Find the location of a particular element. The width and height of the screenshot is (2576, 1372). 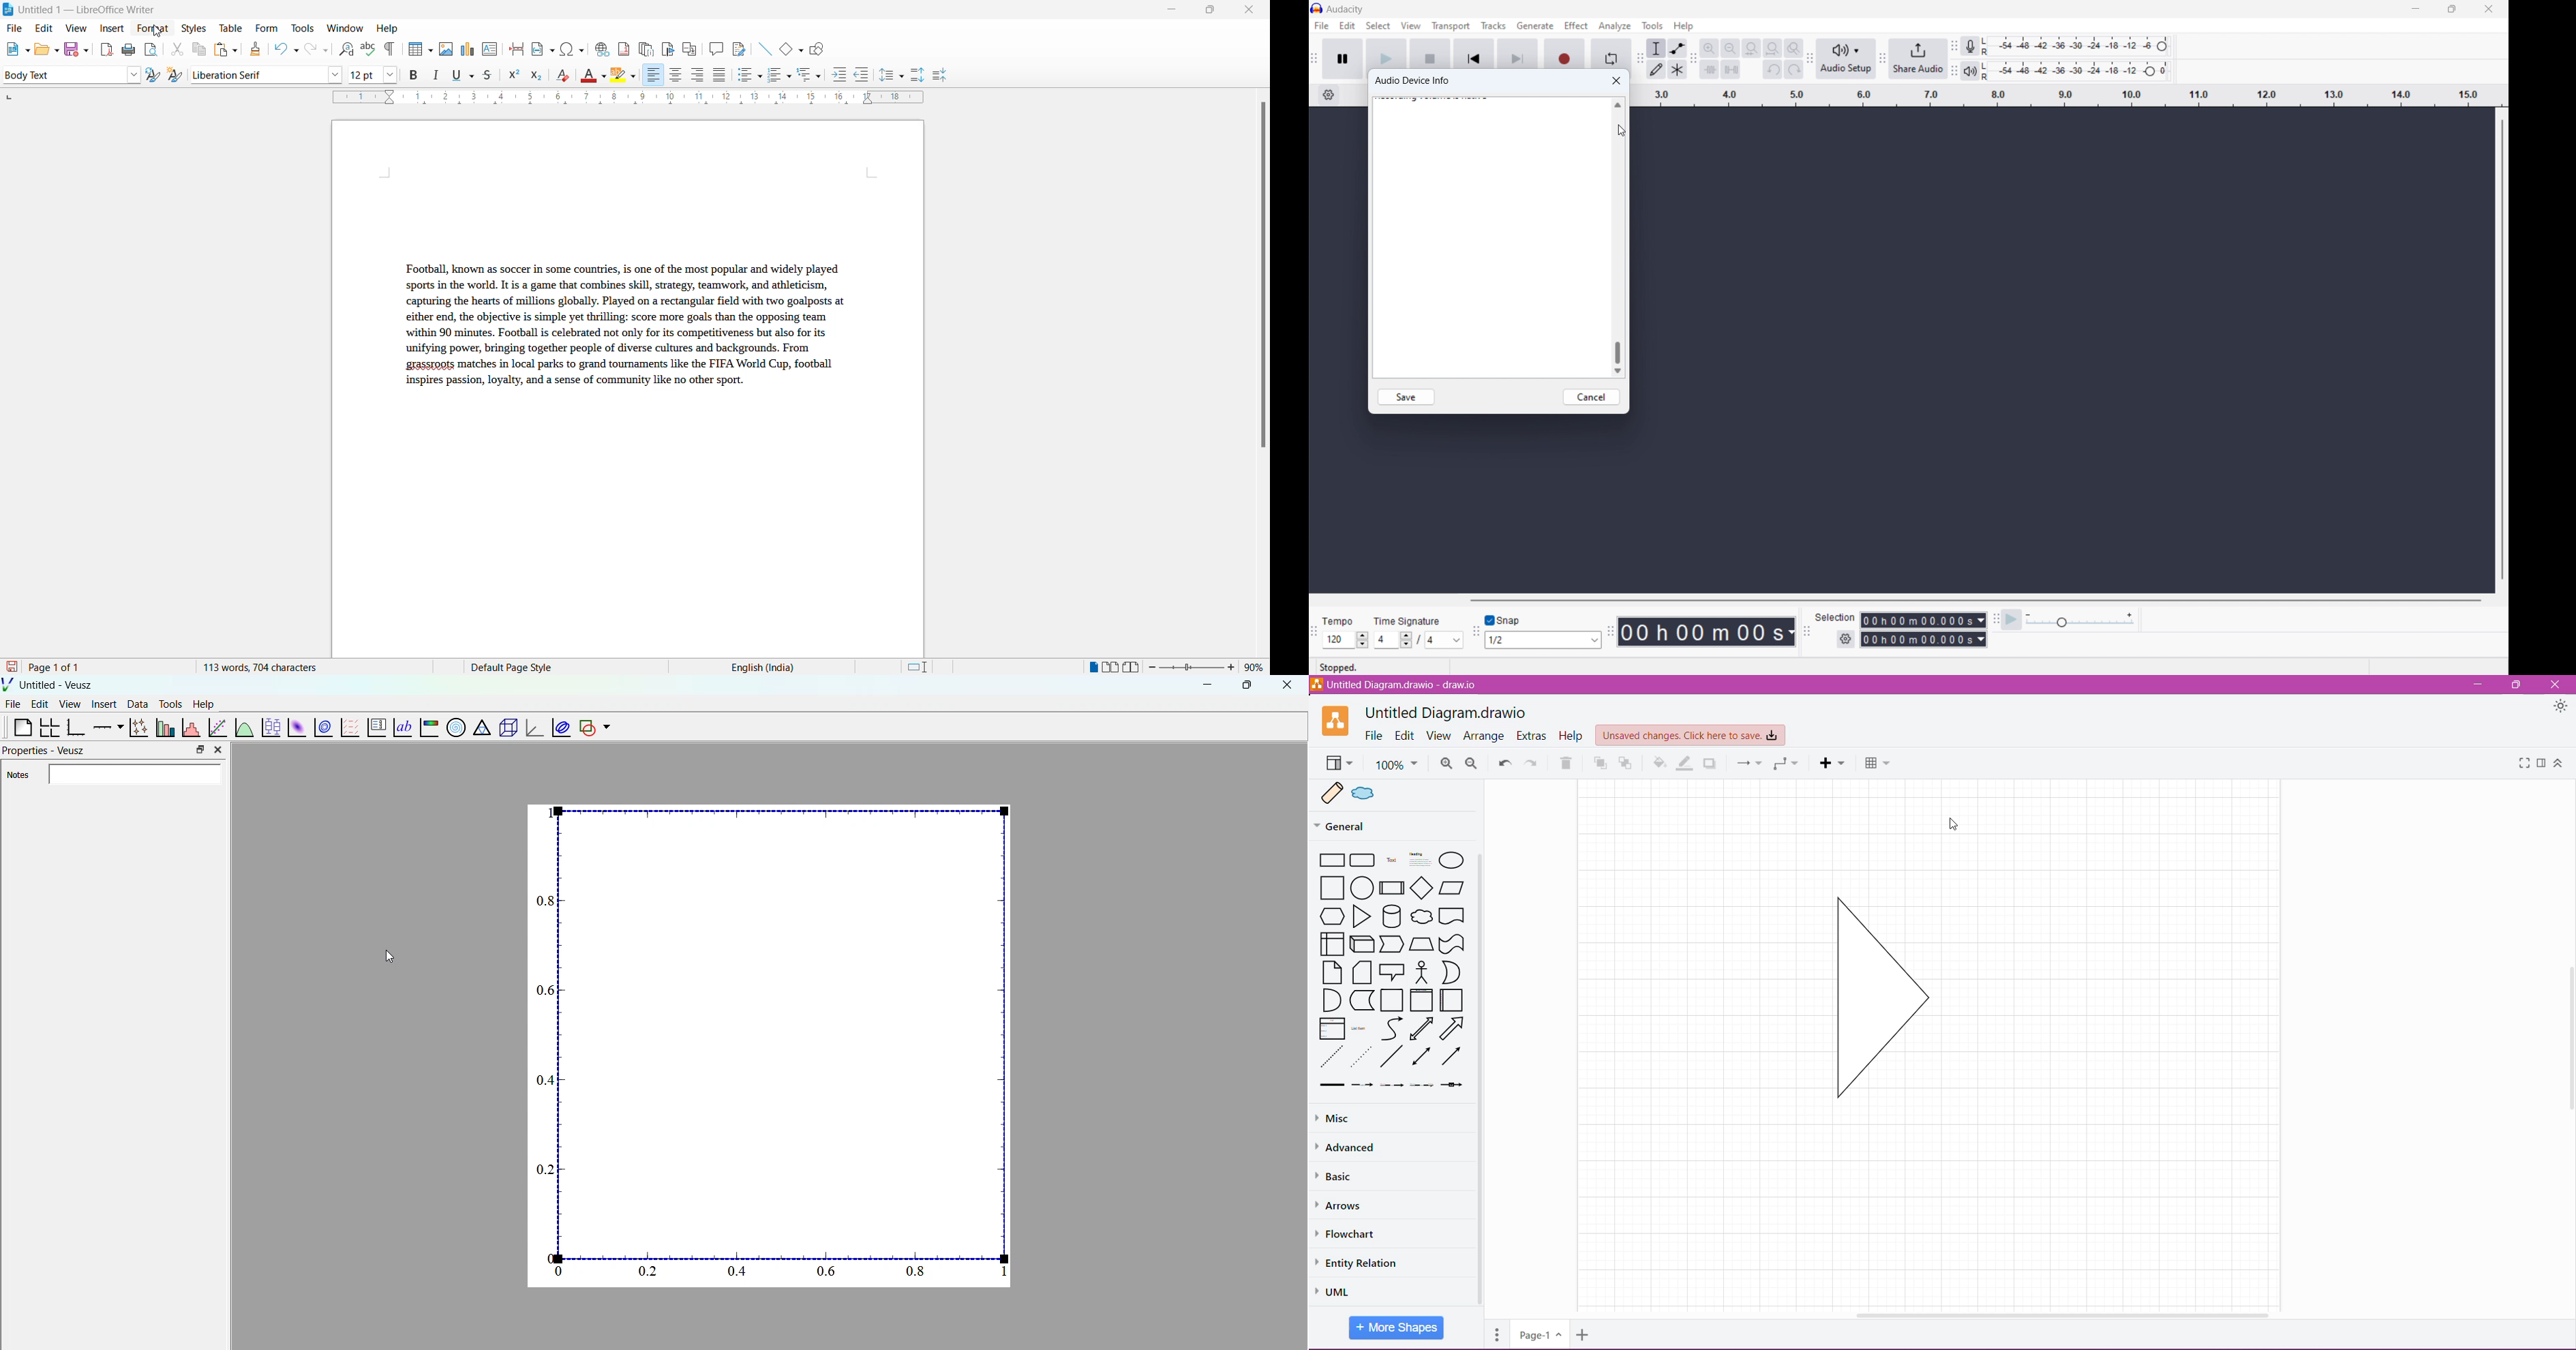

show draw functions is located at coordinates (820, 48).